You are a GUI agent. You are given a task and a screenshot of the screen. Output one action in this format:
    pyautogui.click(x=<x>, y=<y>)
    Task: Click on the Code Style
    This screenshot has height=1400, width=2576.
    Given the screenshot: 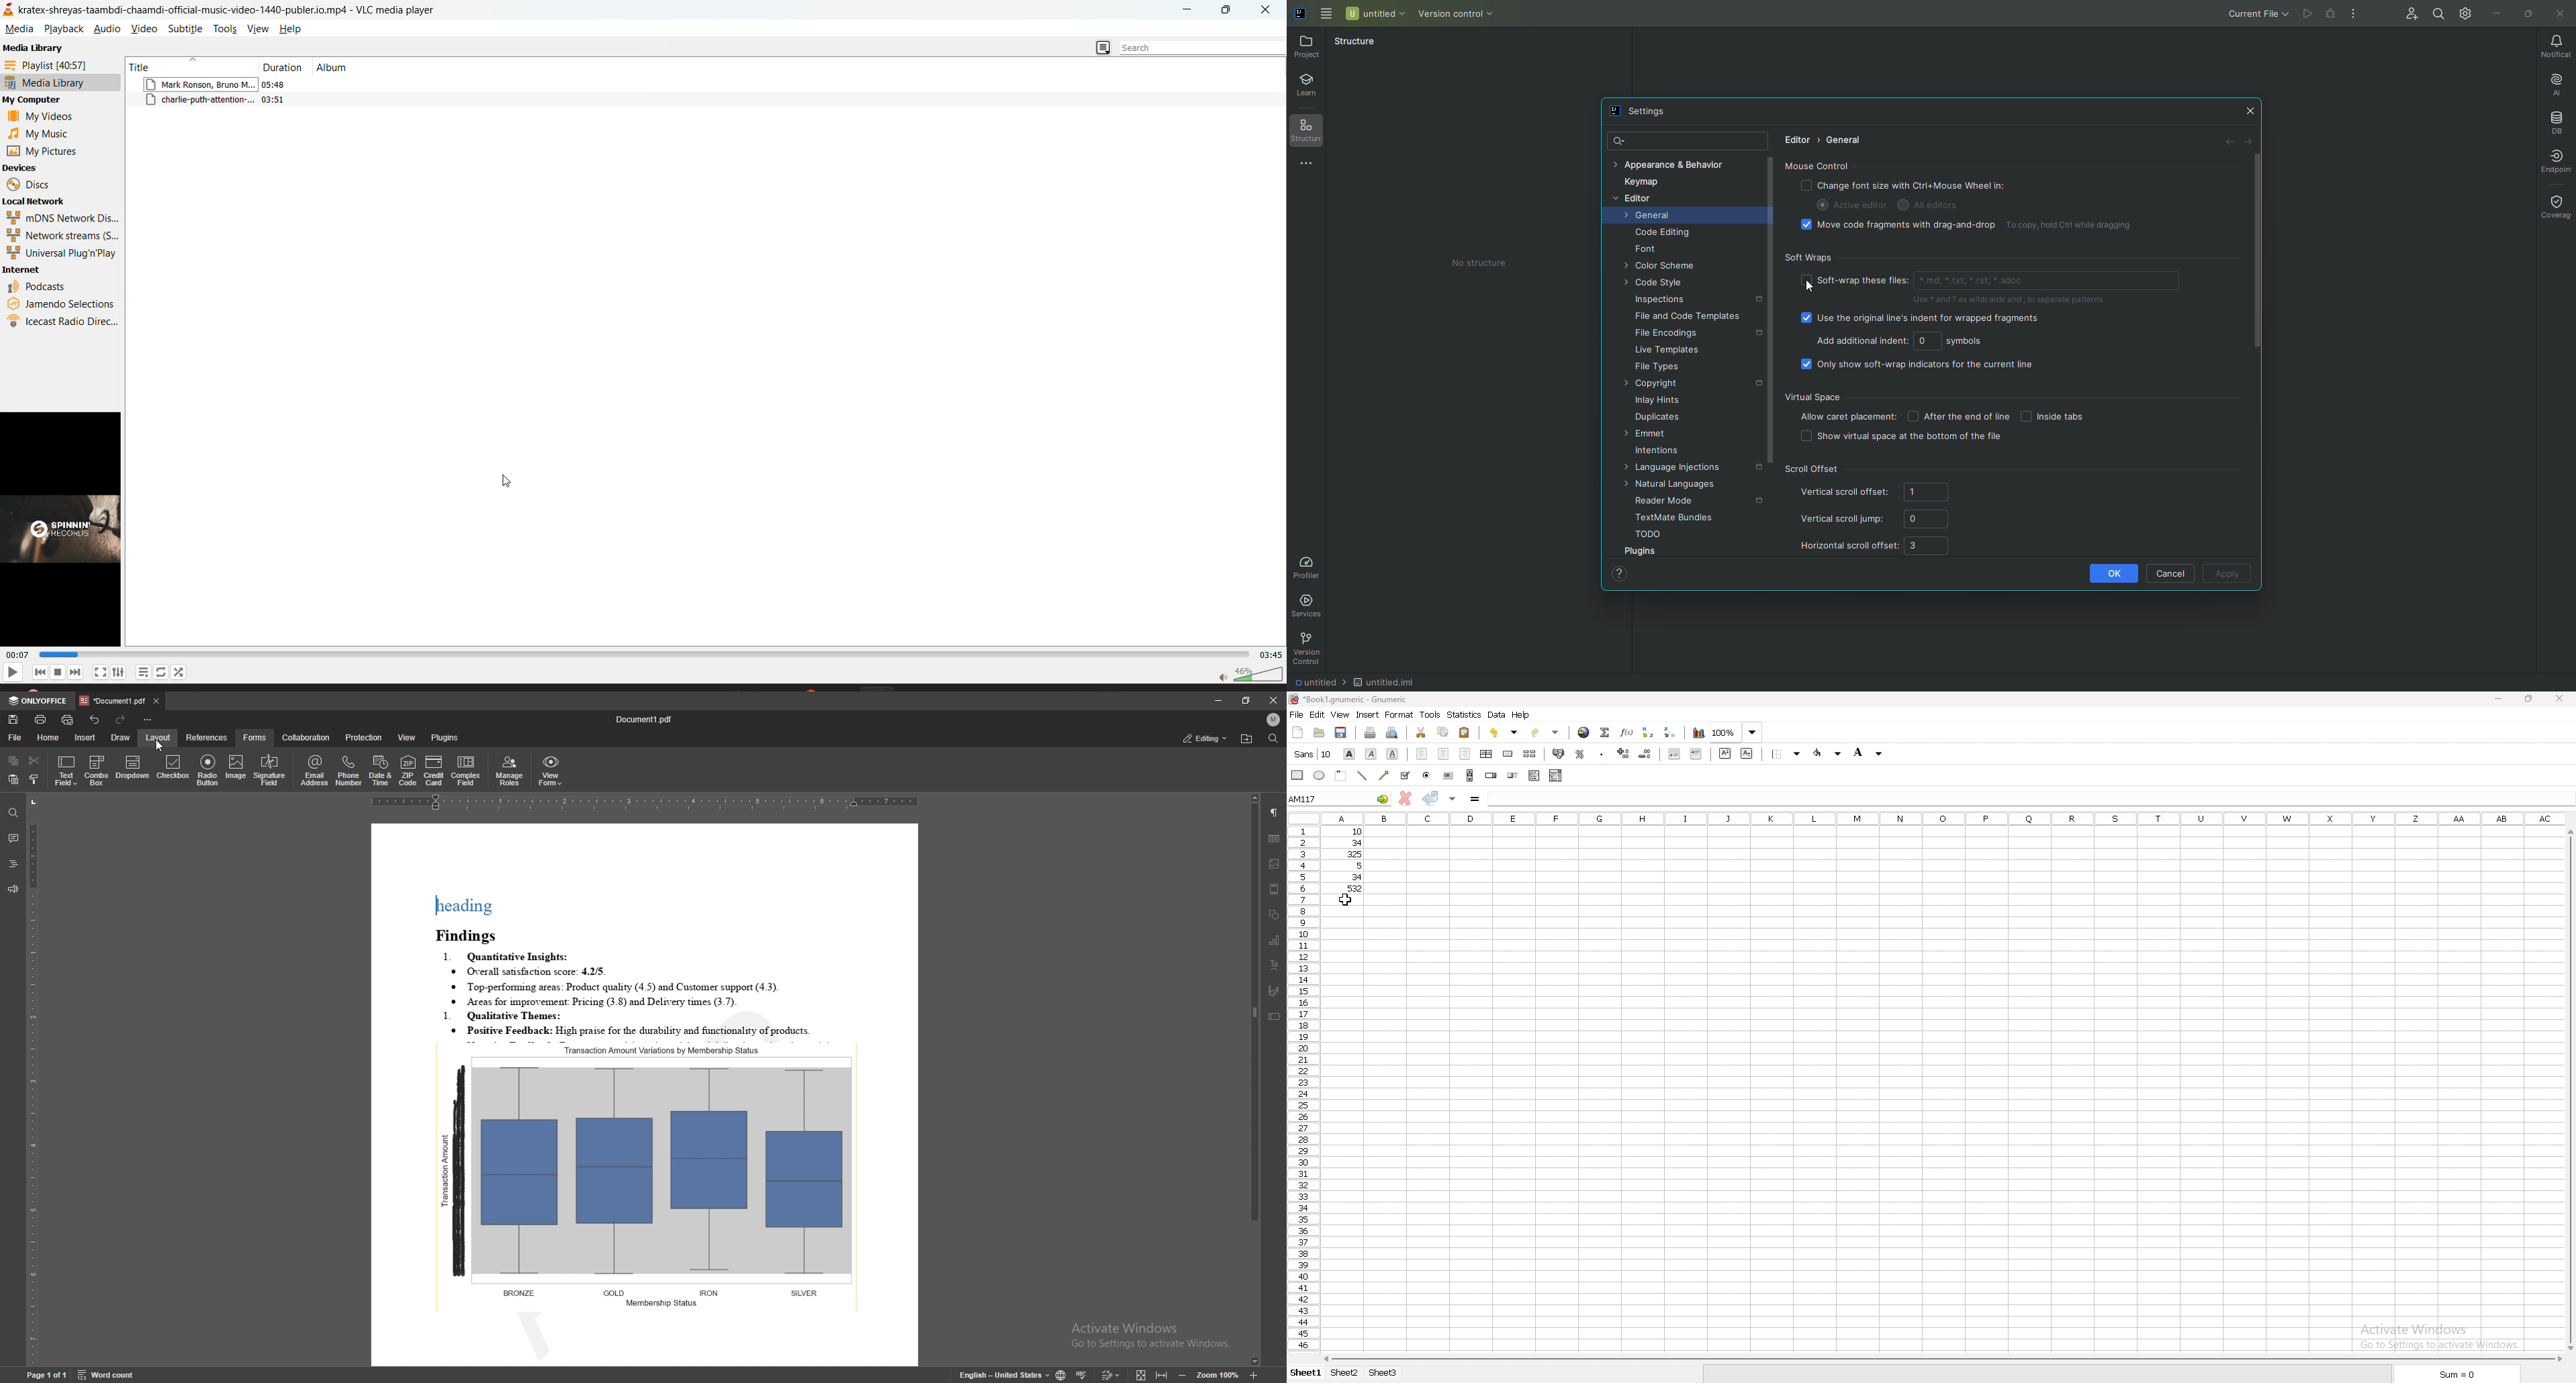 What is the action you would take?
    pyautogui.click(x=1658, y=284)
    